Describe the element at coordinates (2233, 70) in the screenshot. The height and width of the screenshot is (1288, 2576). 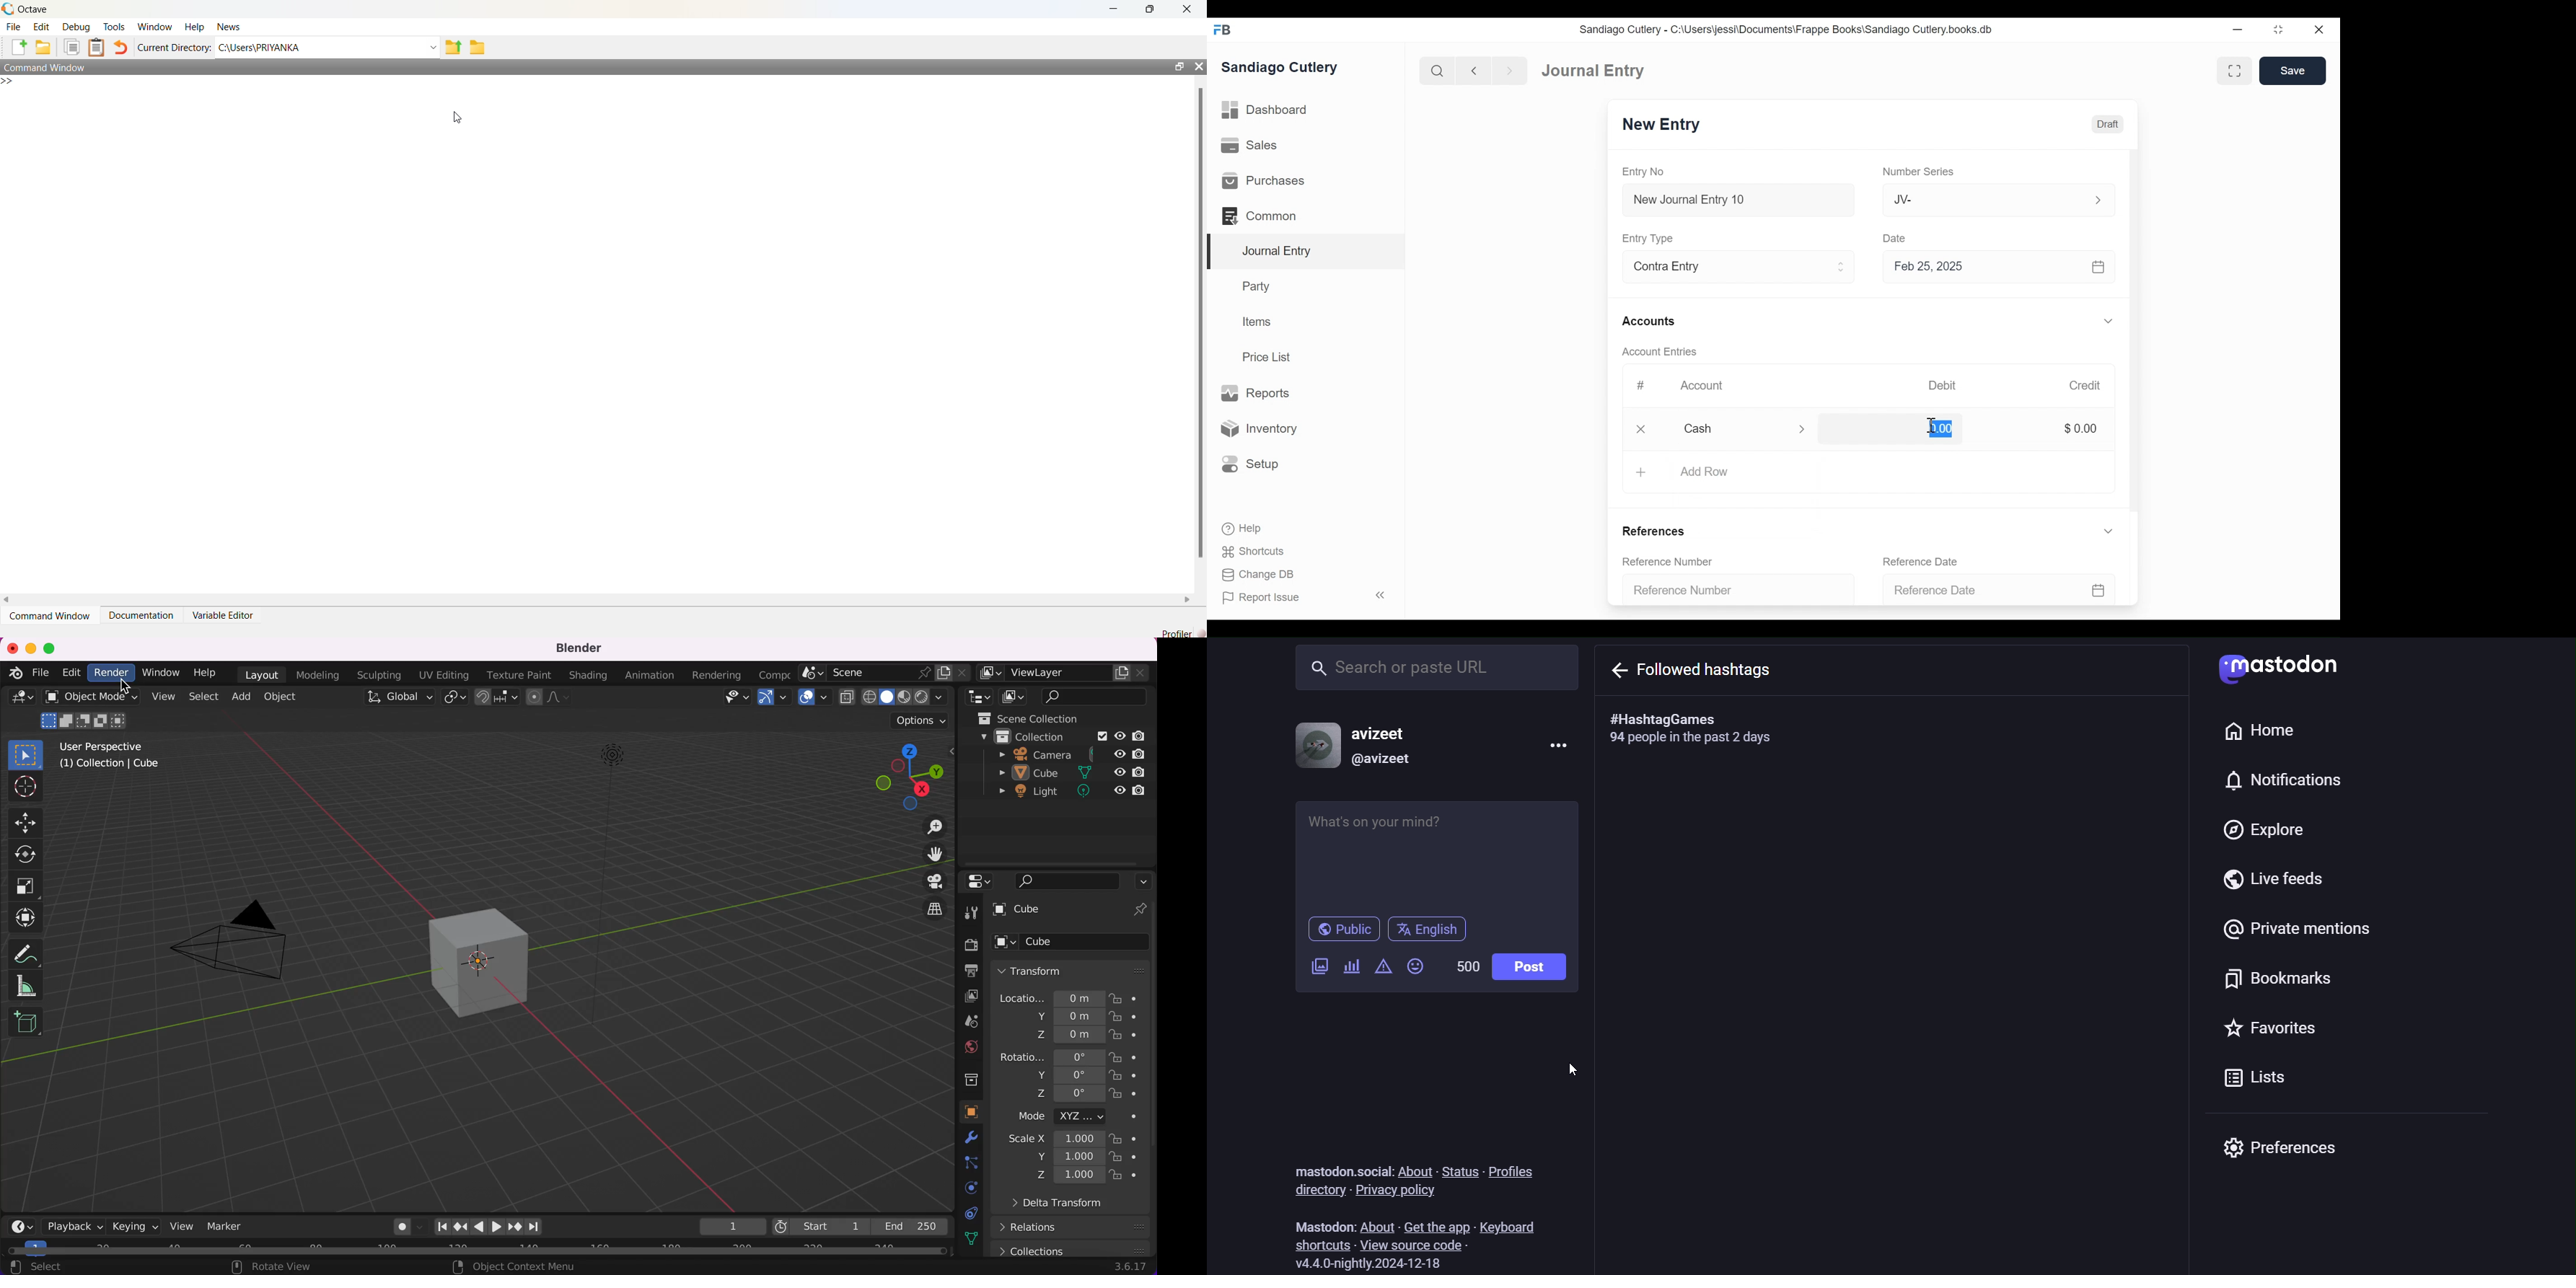
I see `Toggle between form and full width` at that location.